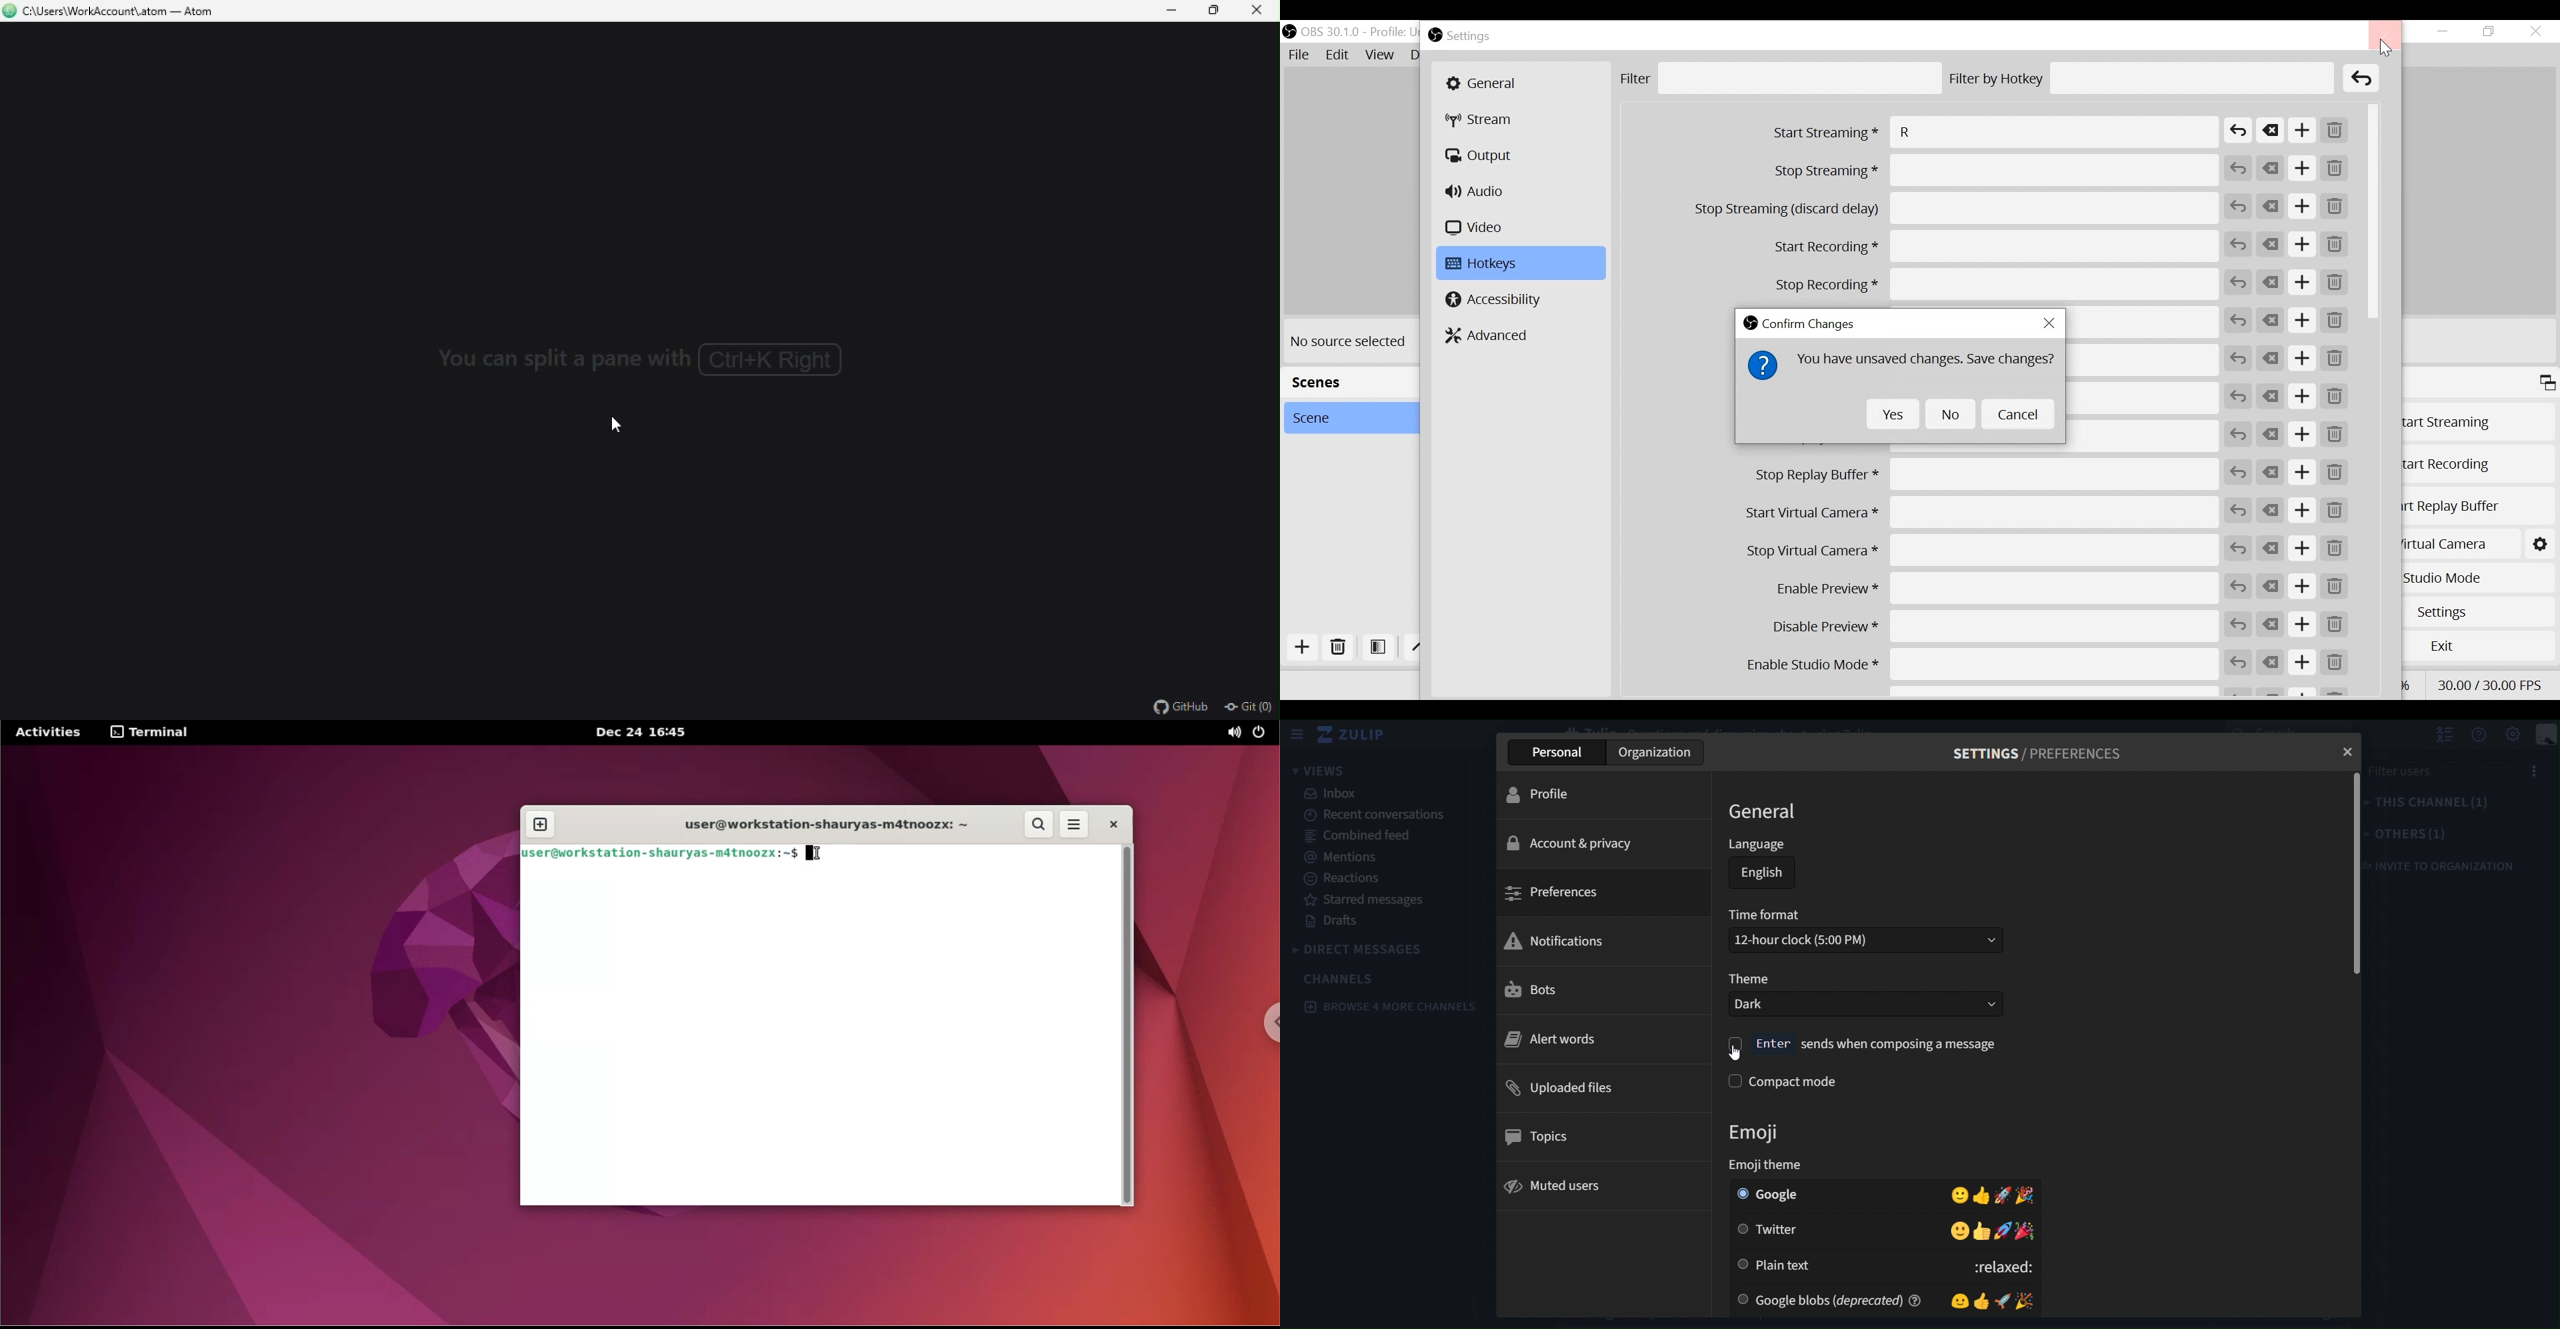 Image resolution: width=2576 pixels, height=1344 pixels. What do you see at coordinates (119, 11) in the screenshot?
I see `C\Users\WorkAccount\.atom — Atom` at bounding box center [119, 11].